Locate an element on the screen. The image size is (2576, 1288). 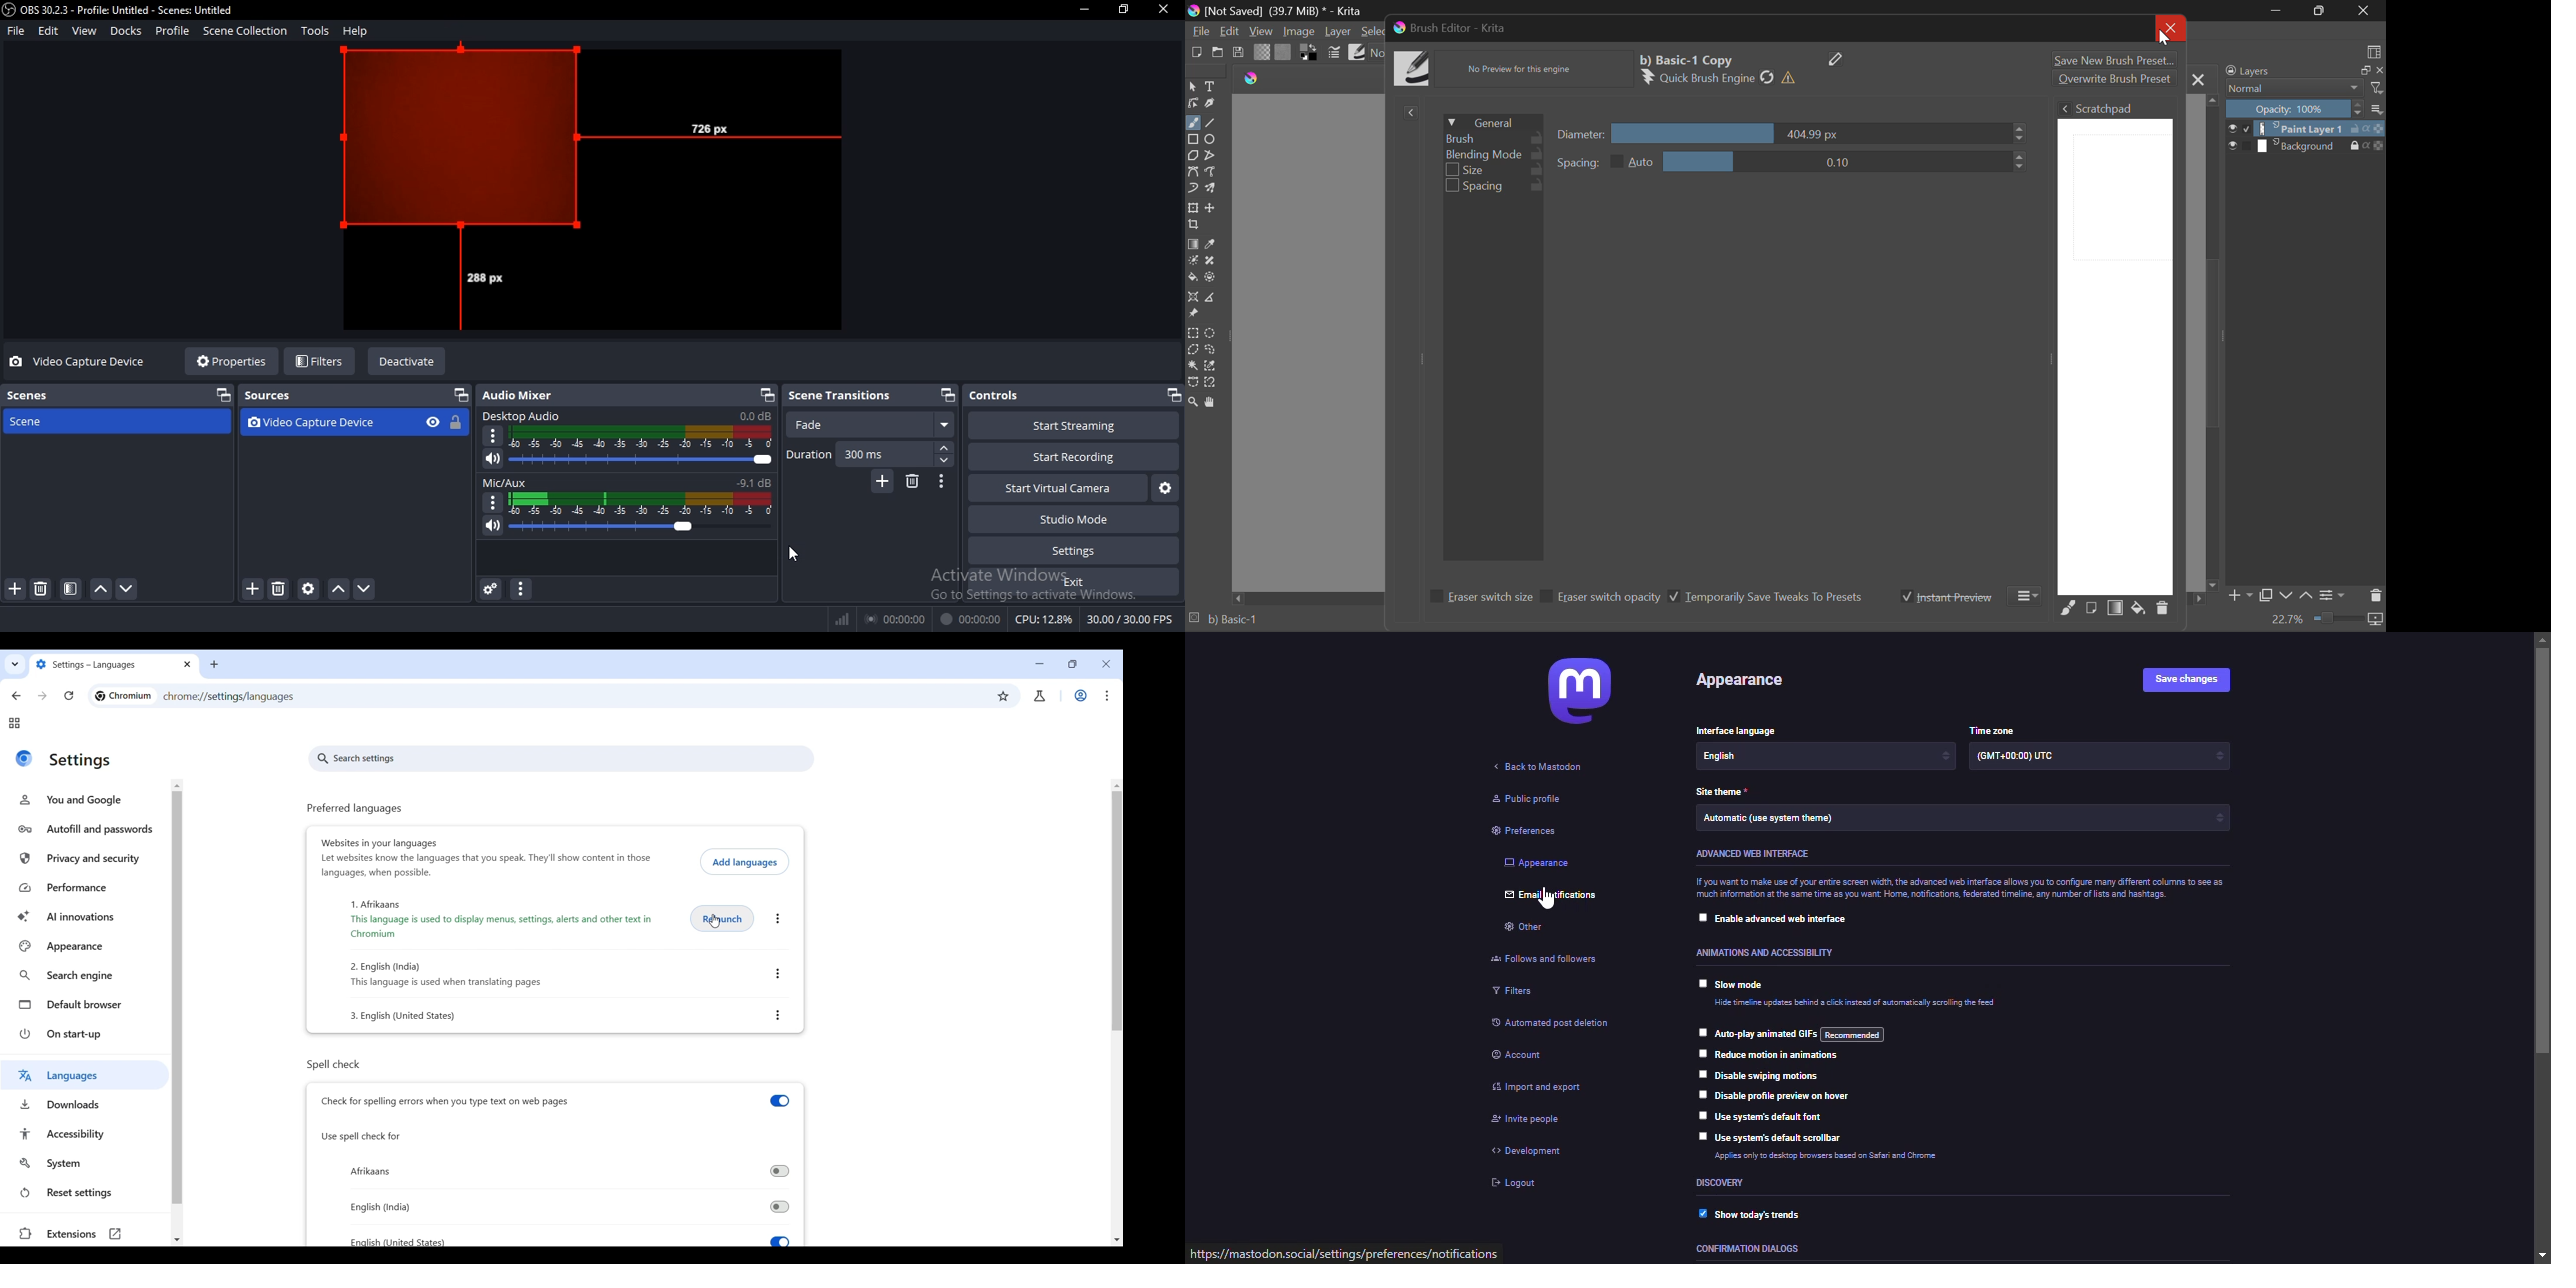
accessibility is located at coordinates (1776, 953).